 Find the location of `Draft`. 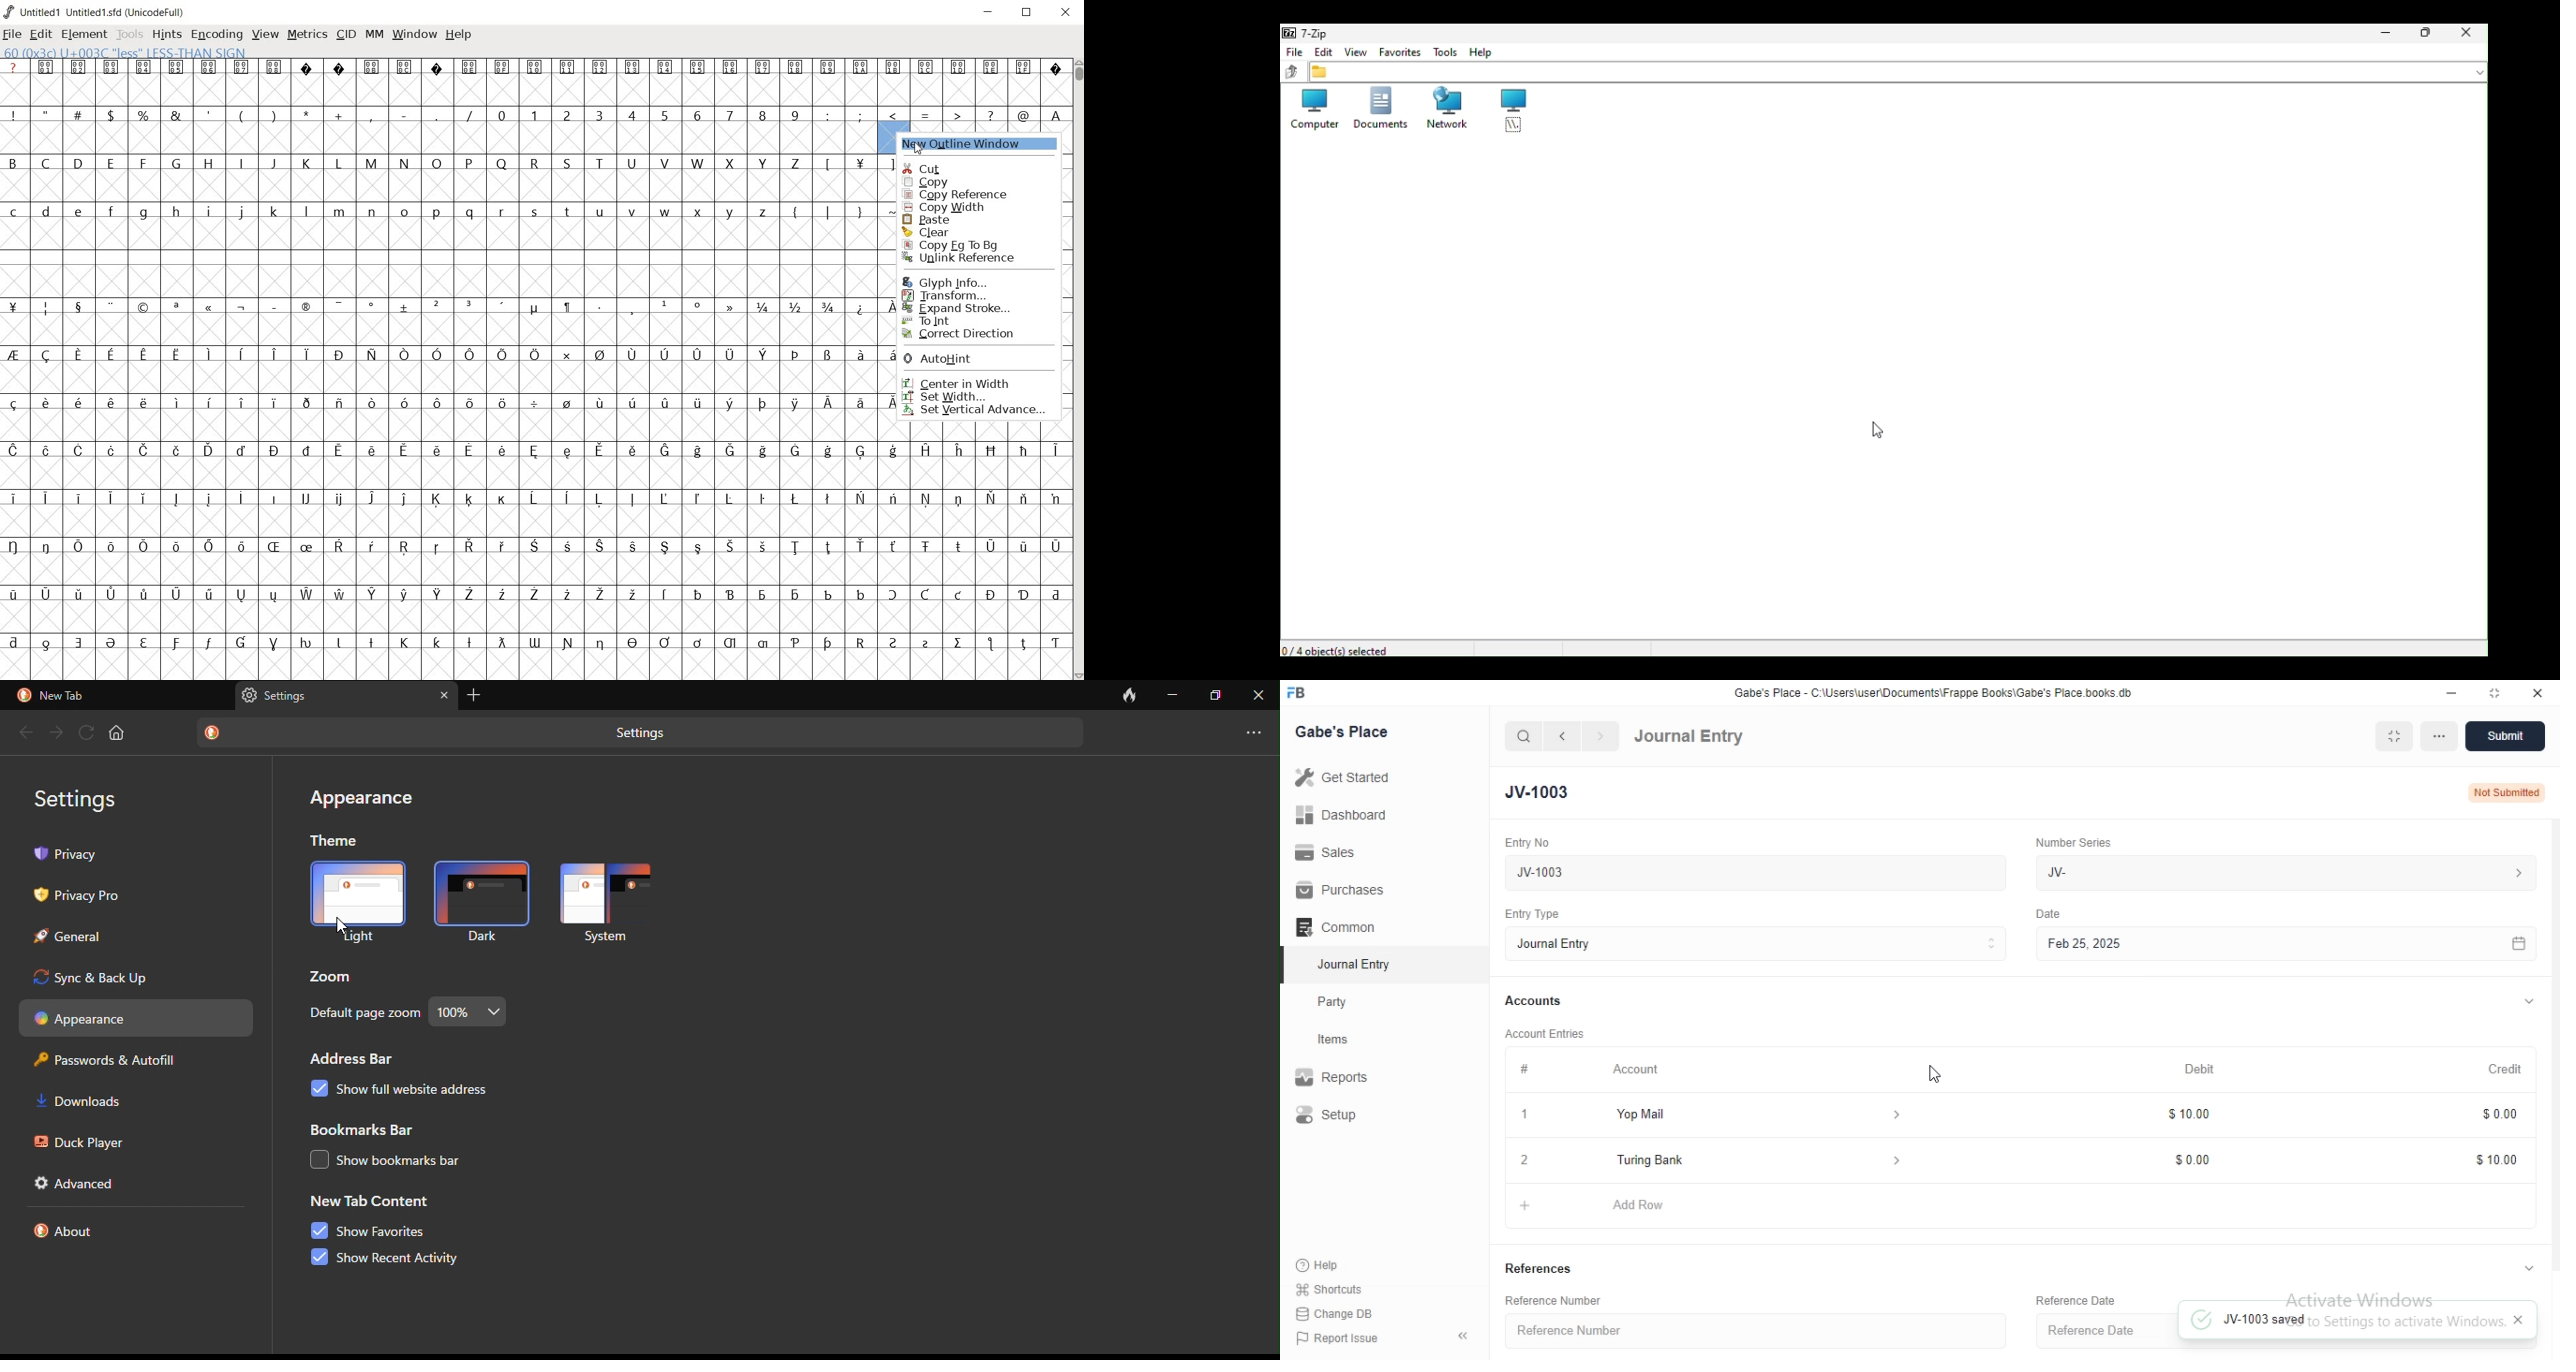

Draft is located at coordinates (2506, 791).